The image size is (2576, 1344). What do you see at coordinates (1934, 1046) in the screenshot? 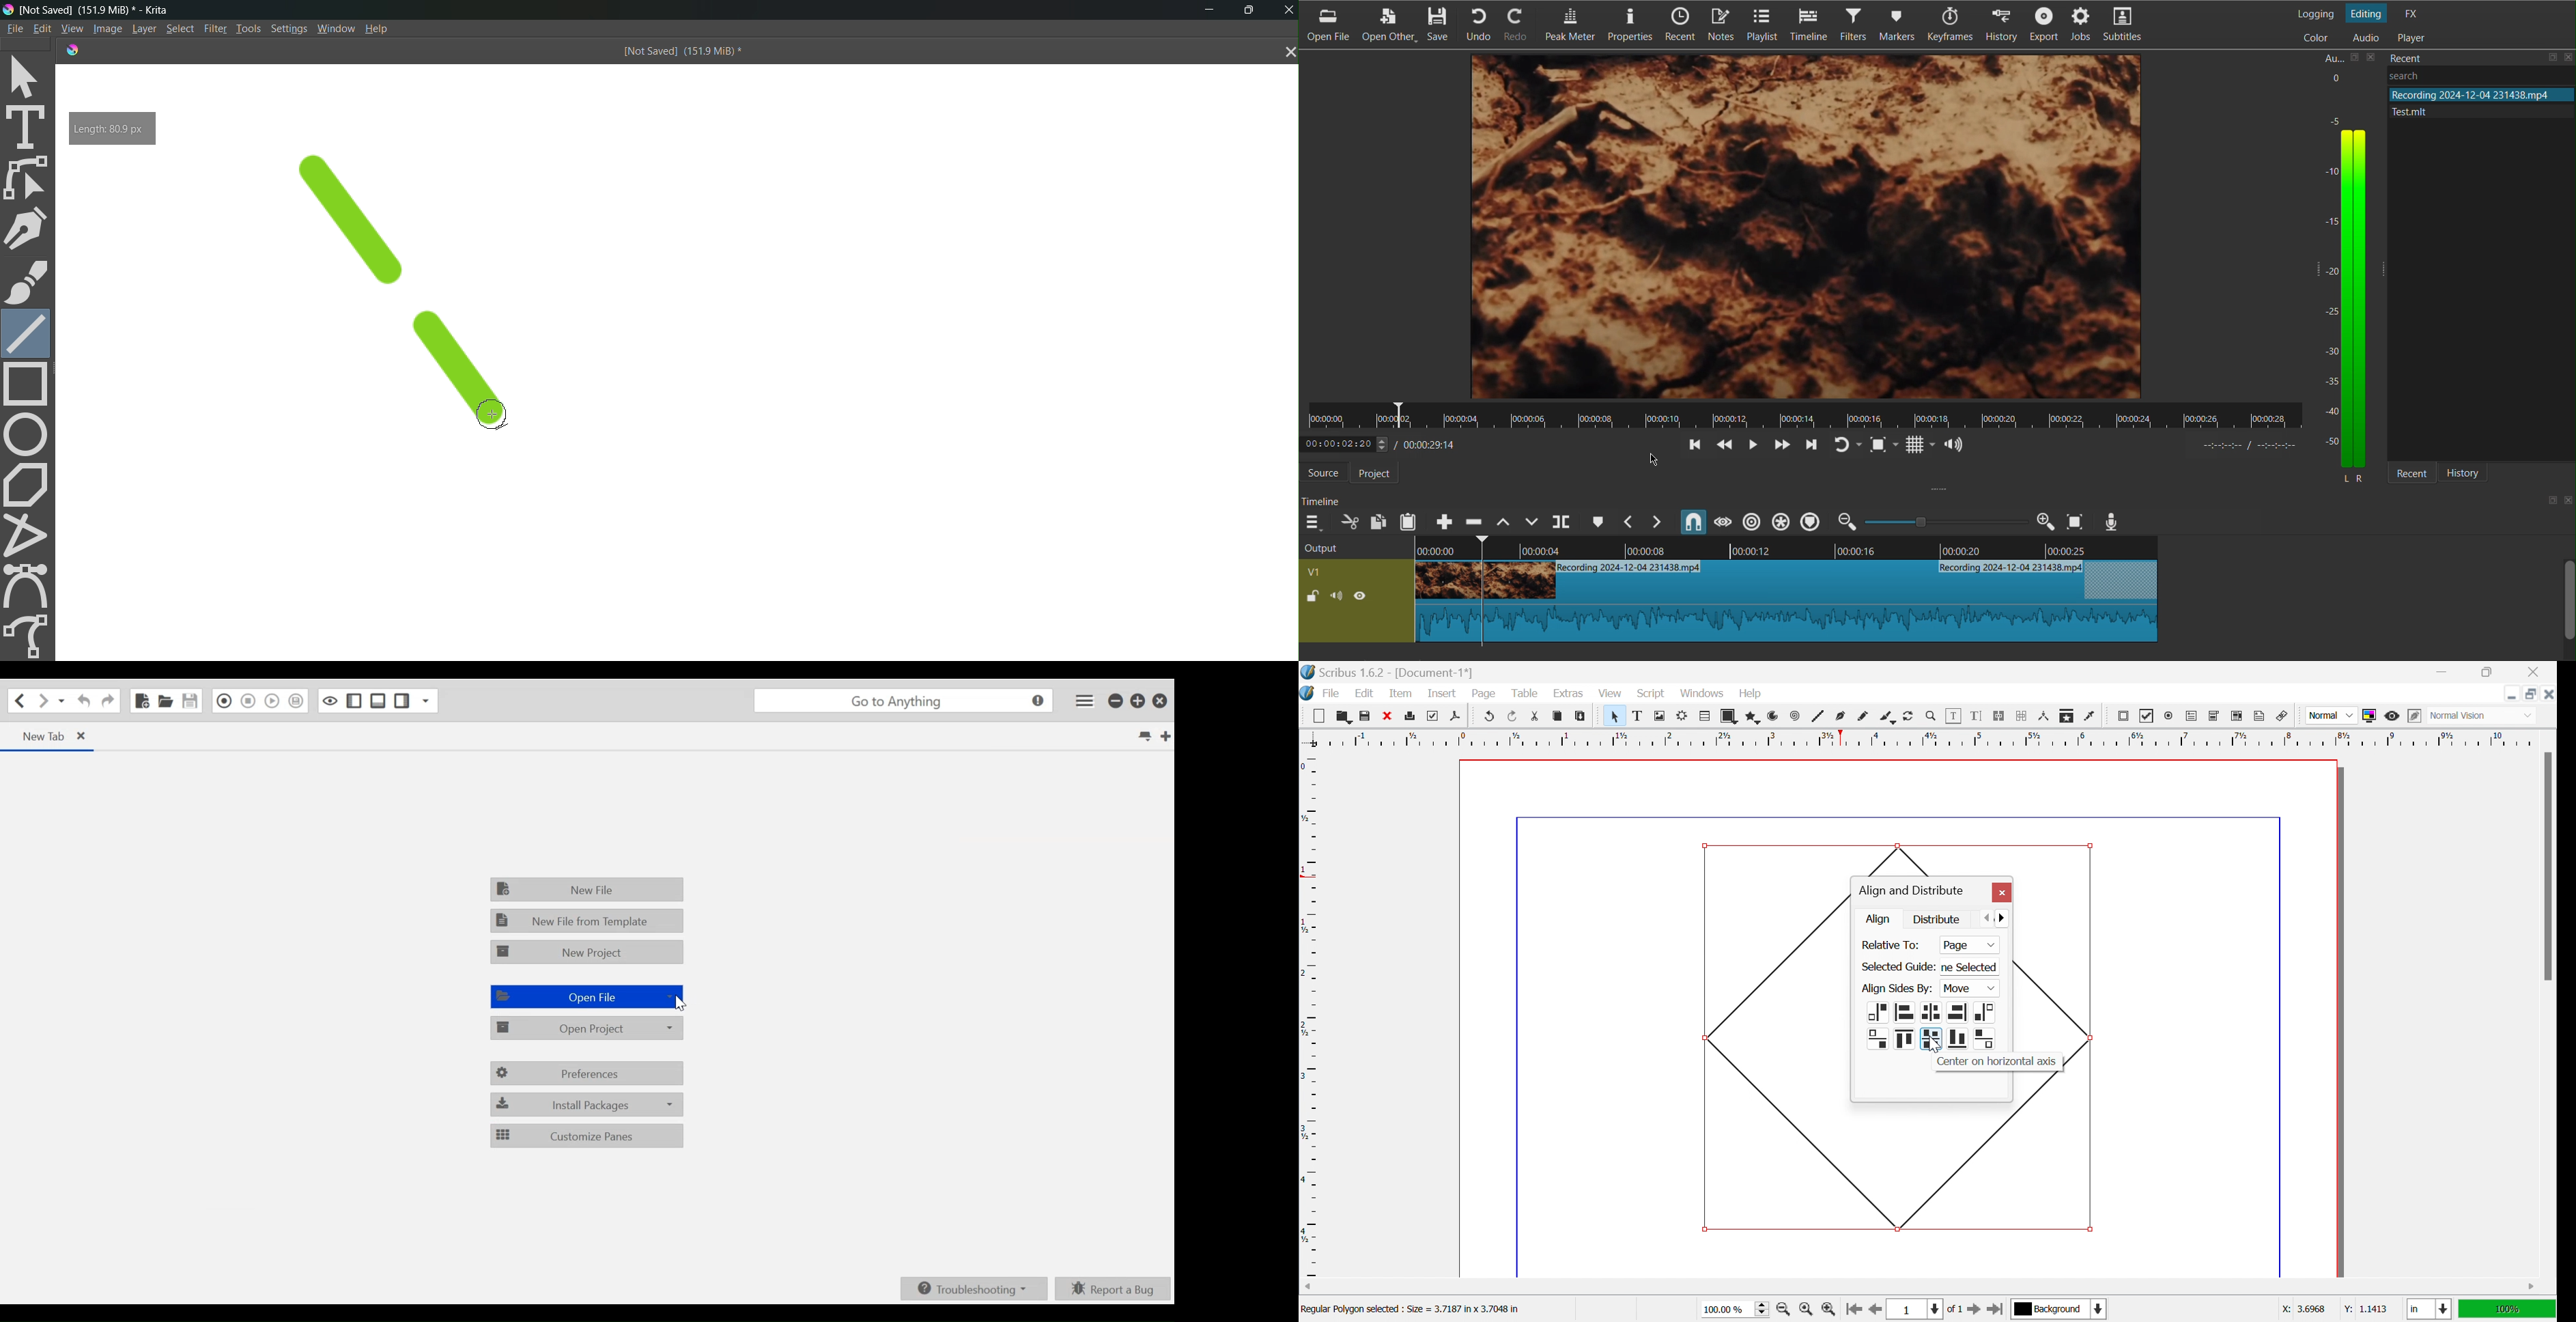
I see `Cursor` at bounding box center [1934, 1046].